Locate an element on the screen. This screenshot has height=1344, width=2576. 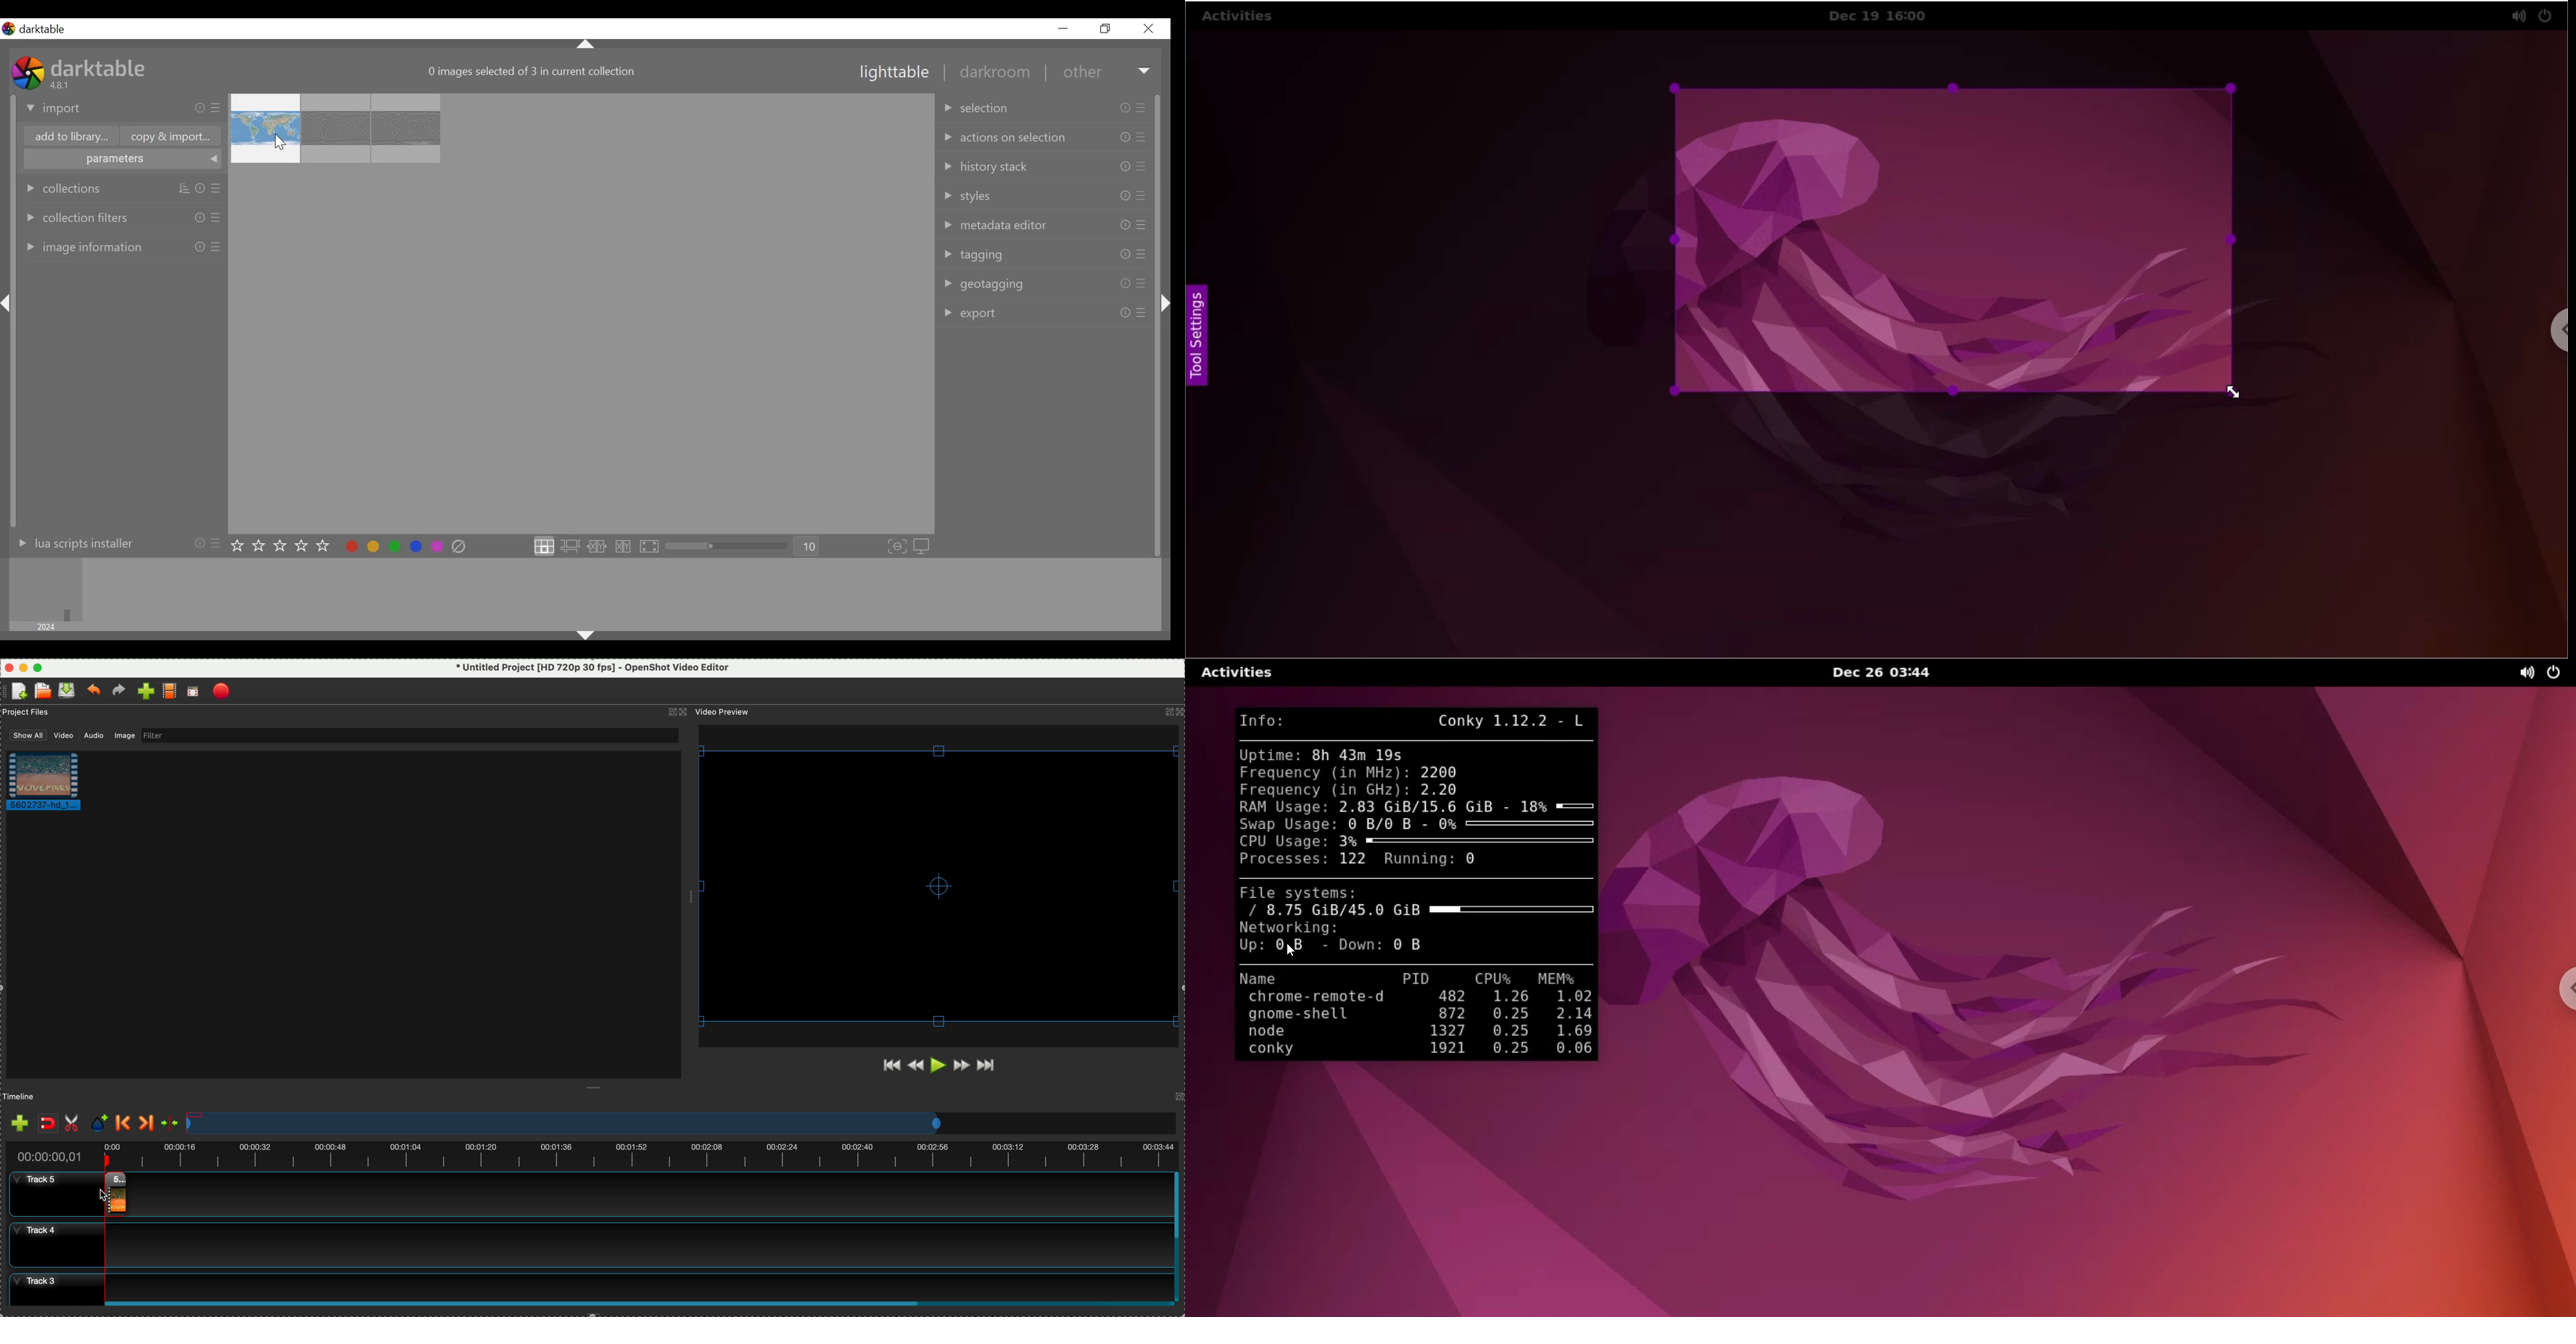
 is located at coordinates (12, 301).